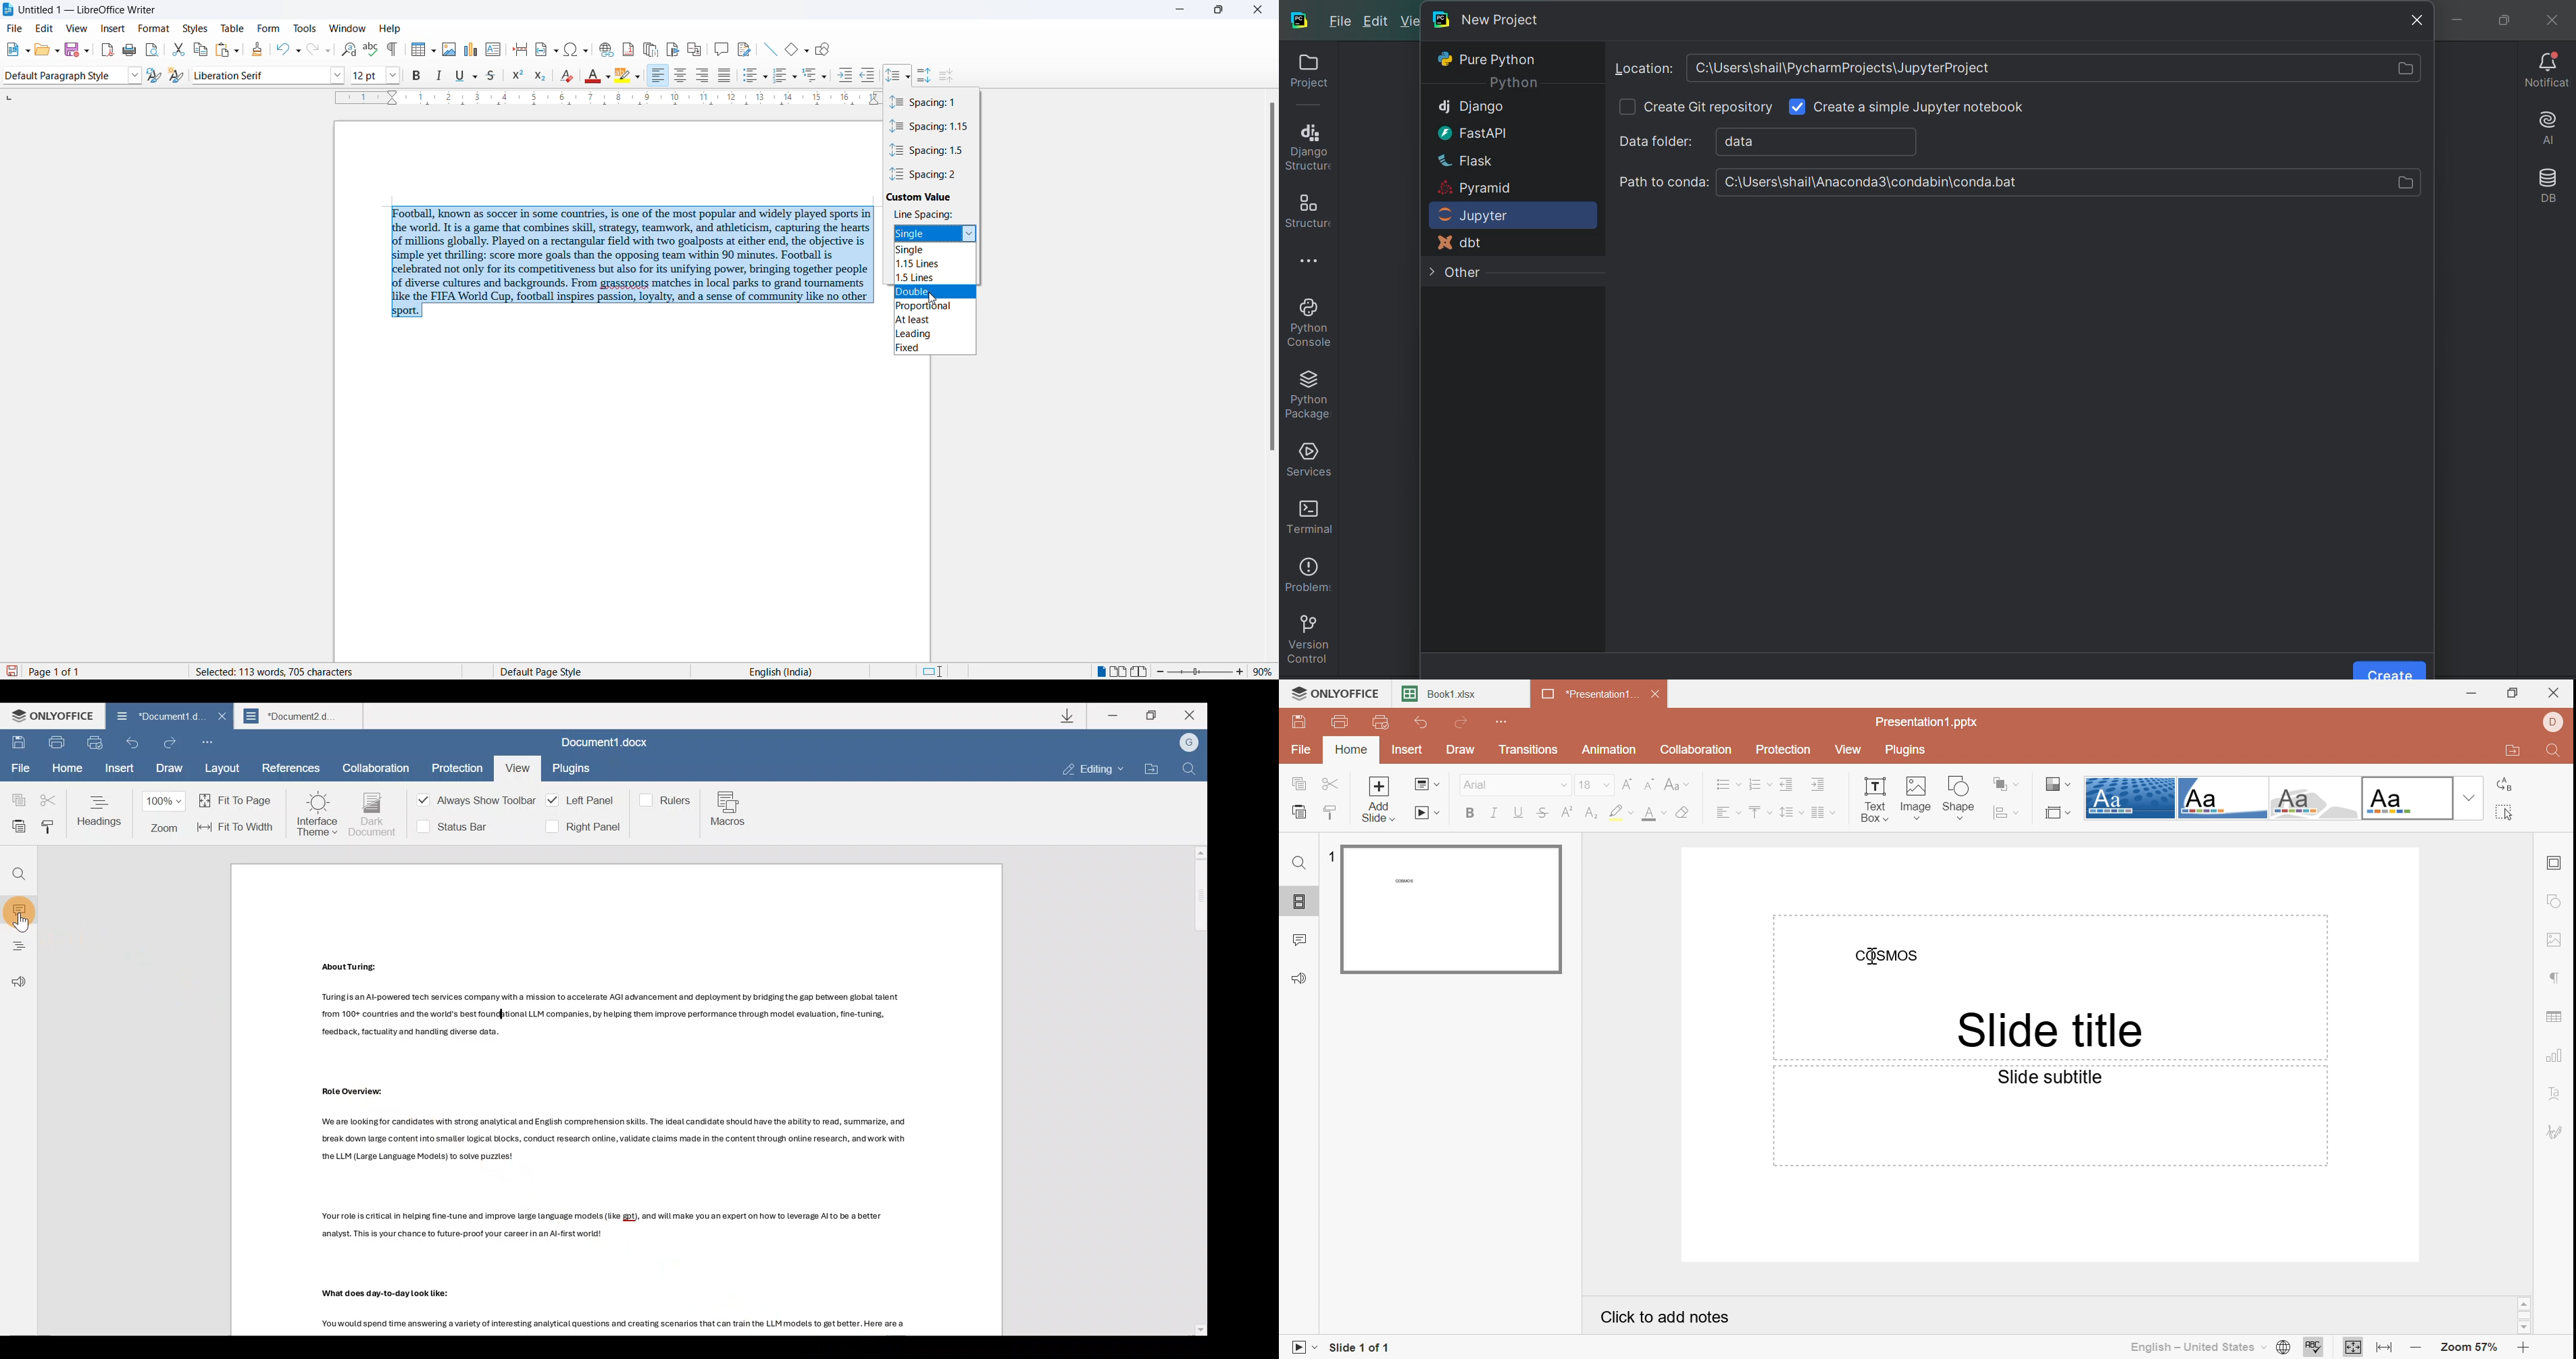 The height and width of the screenshot is (1372, 2576). I want to click on Restore down, so click(2517, 692).